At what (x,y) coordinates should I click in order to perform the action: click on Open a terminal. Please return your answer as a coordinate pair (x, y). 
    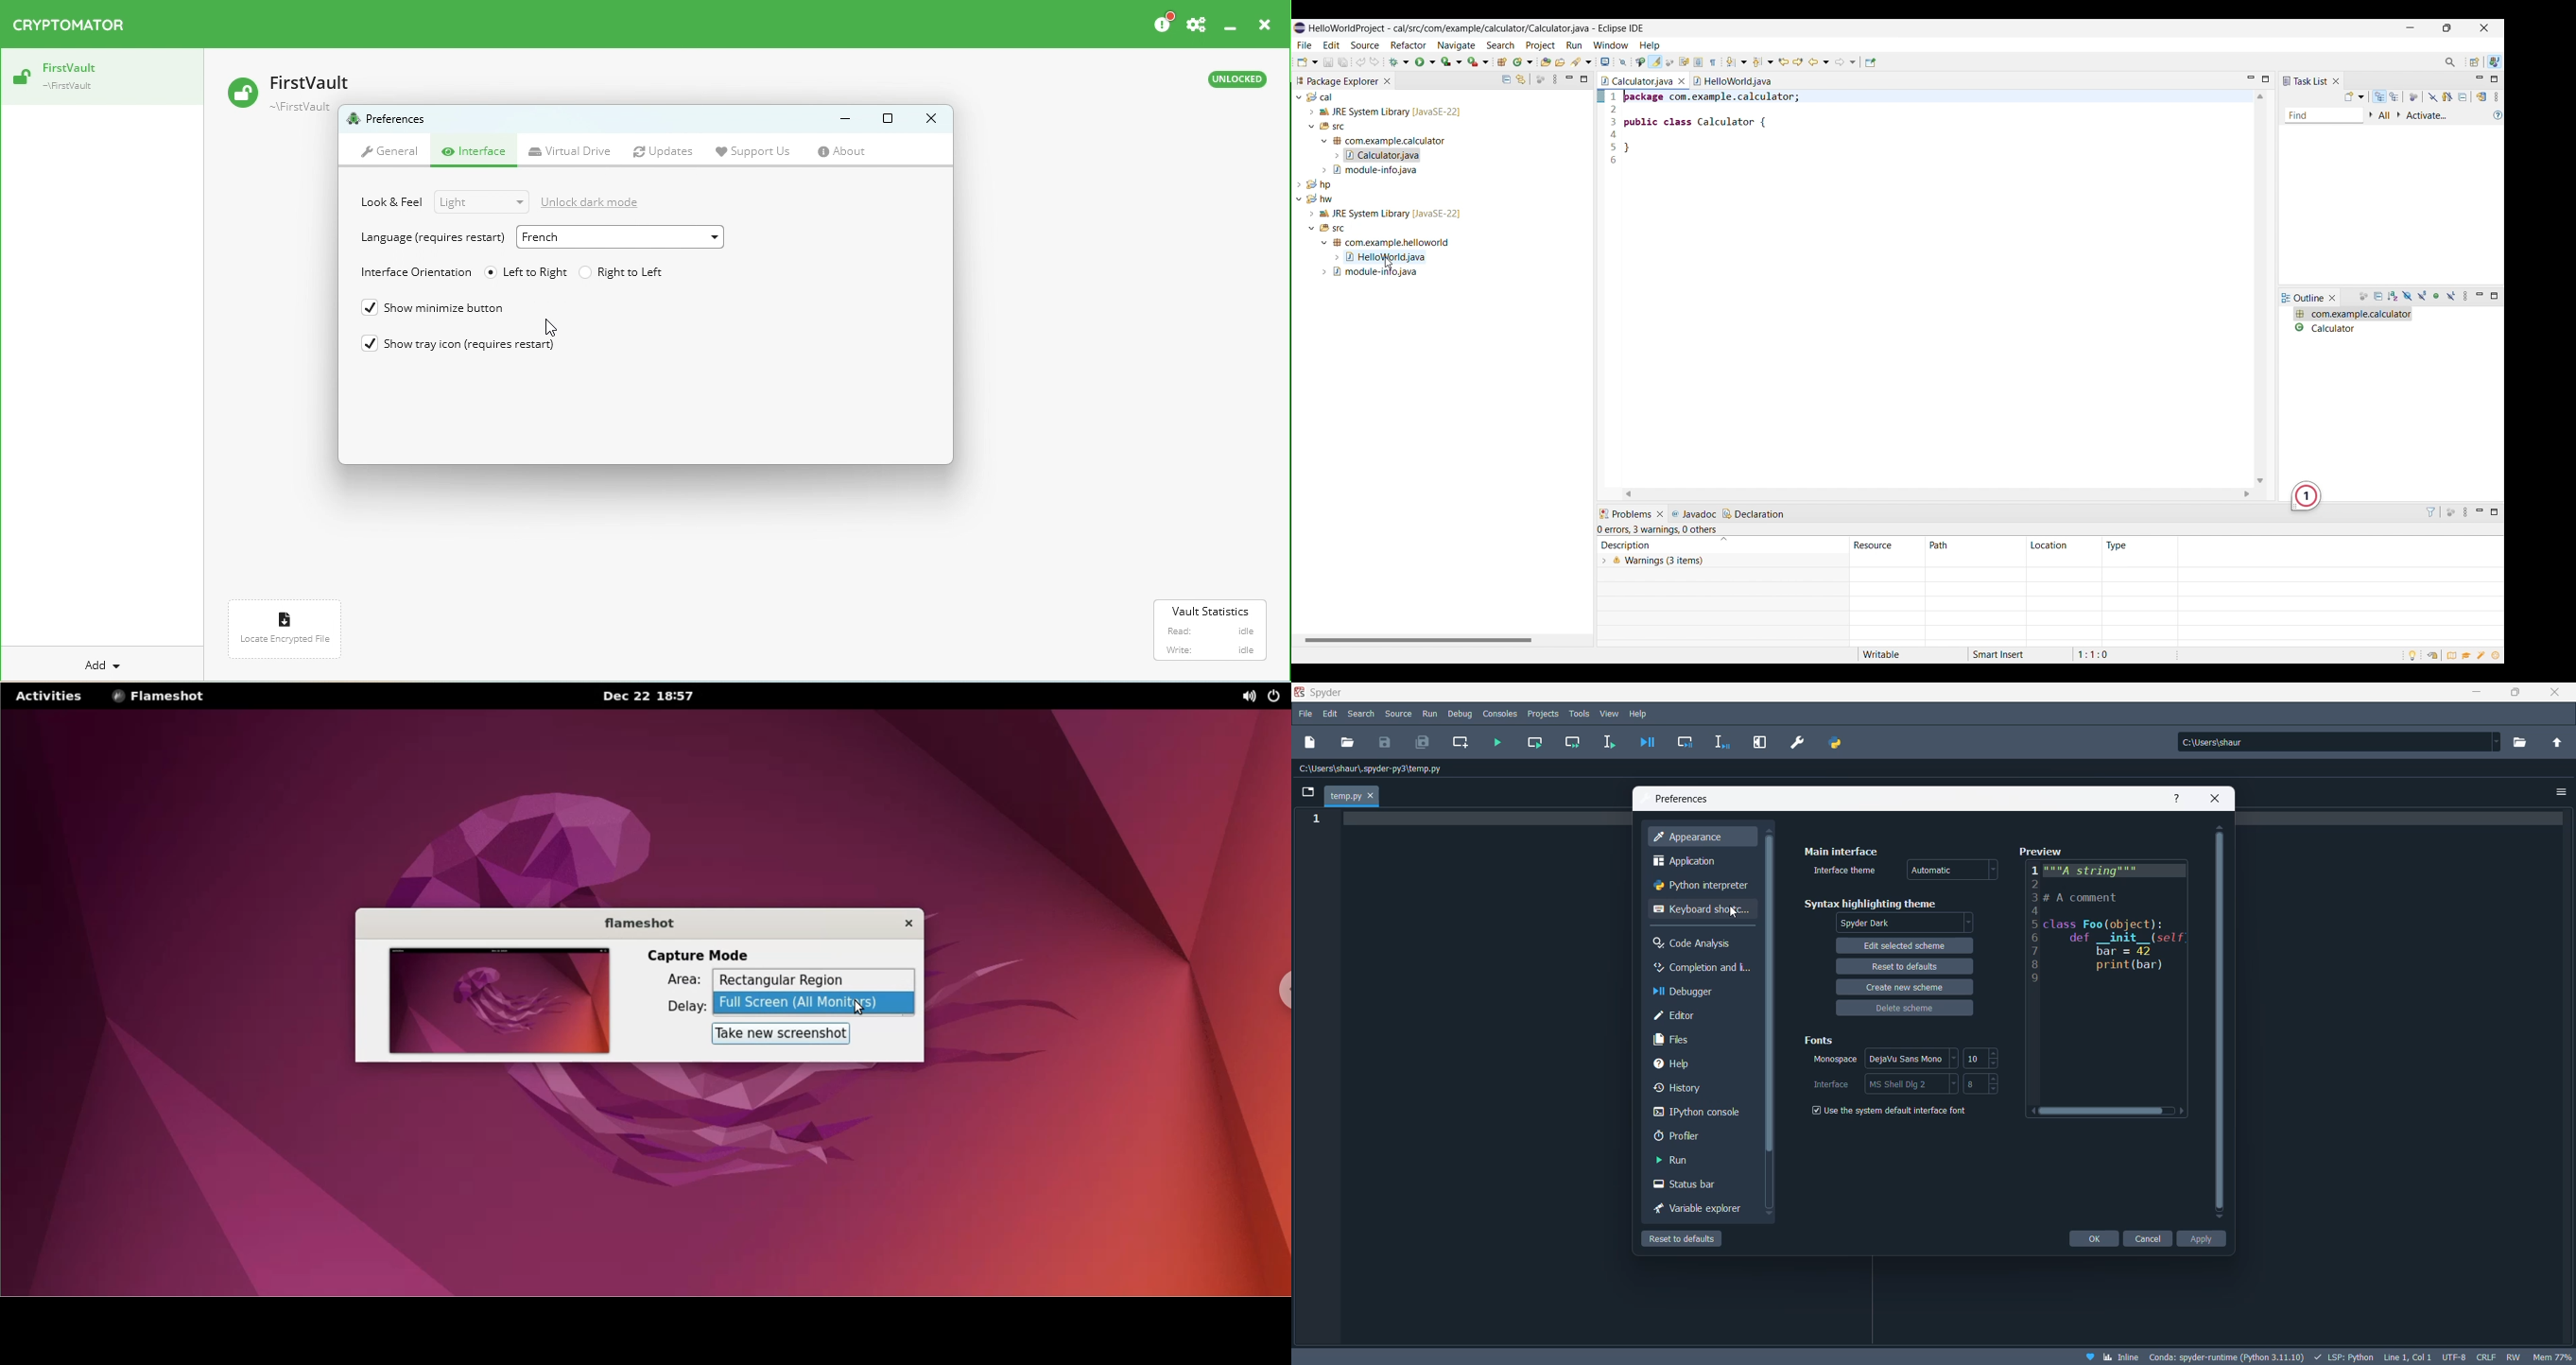
    Looking at the image, I should click on (1605, 62).